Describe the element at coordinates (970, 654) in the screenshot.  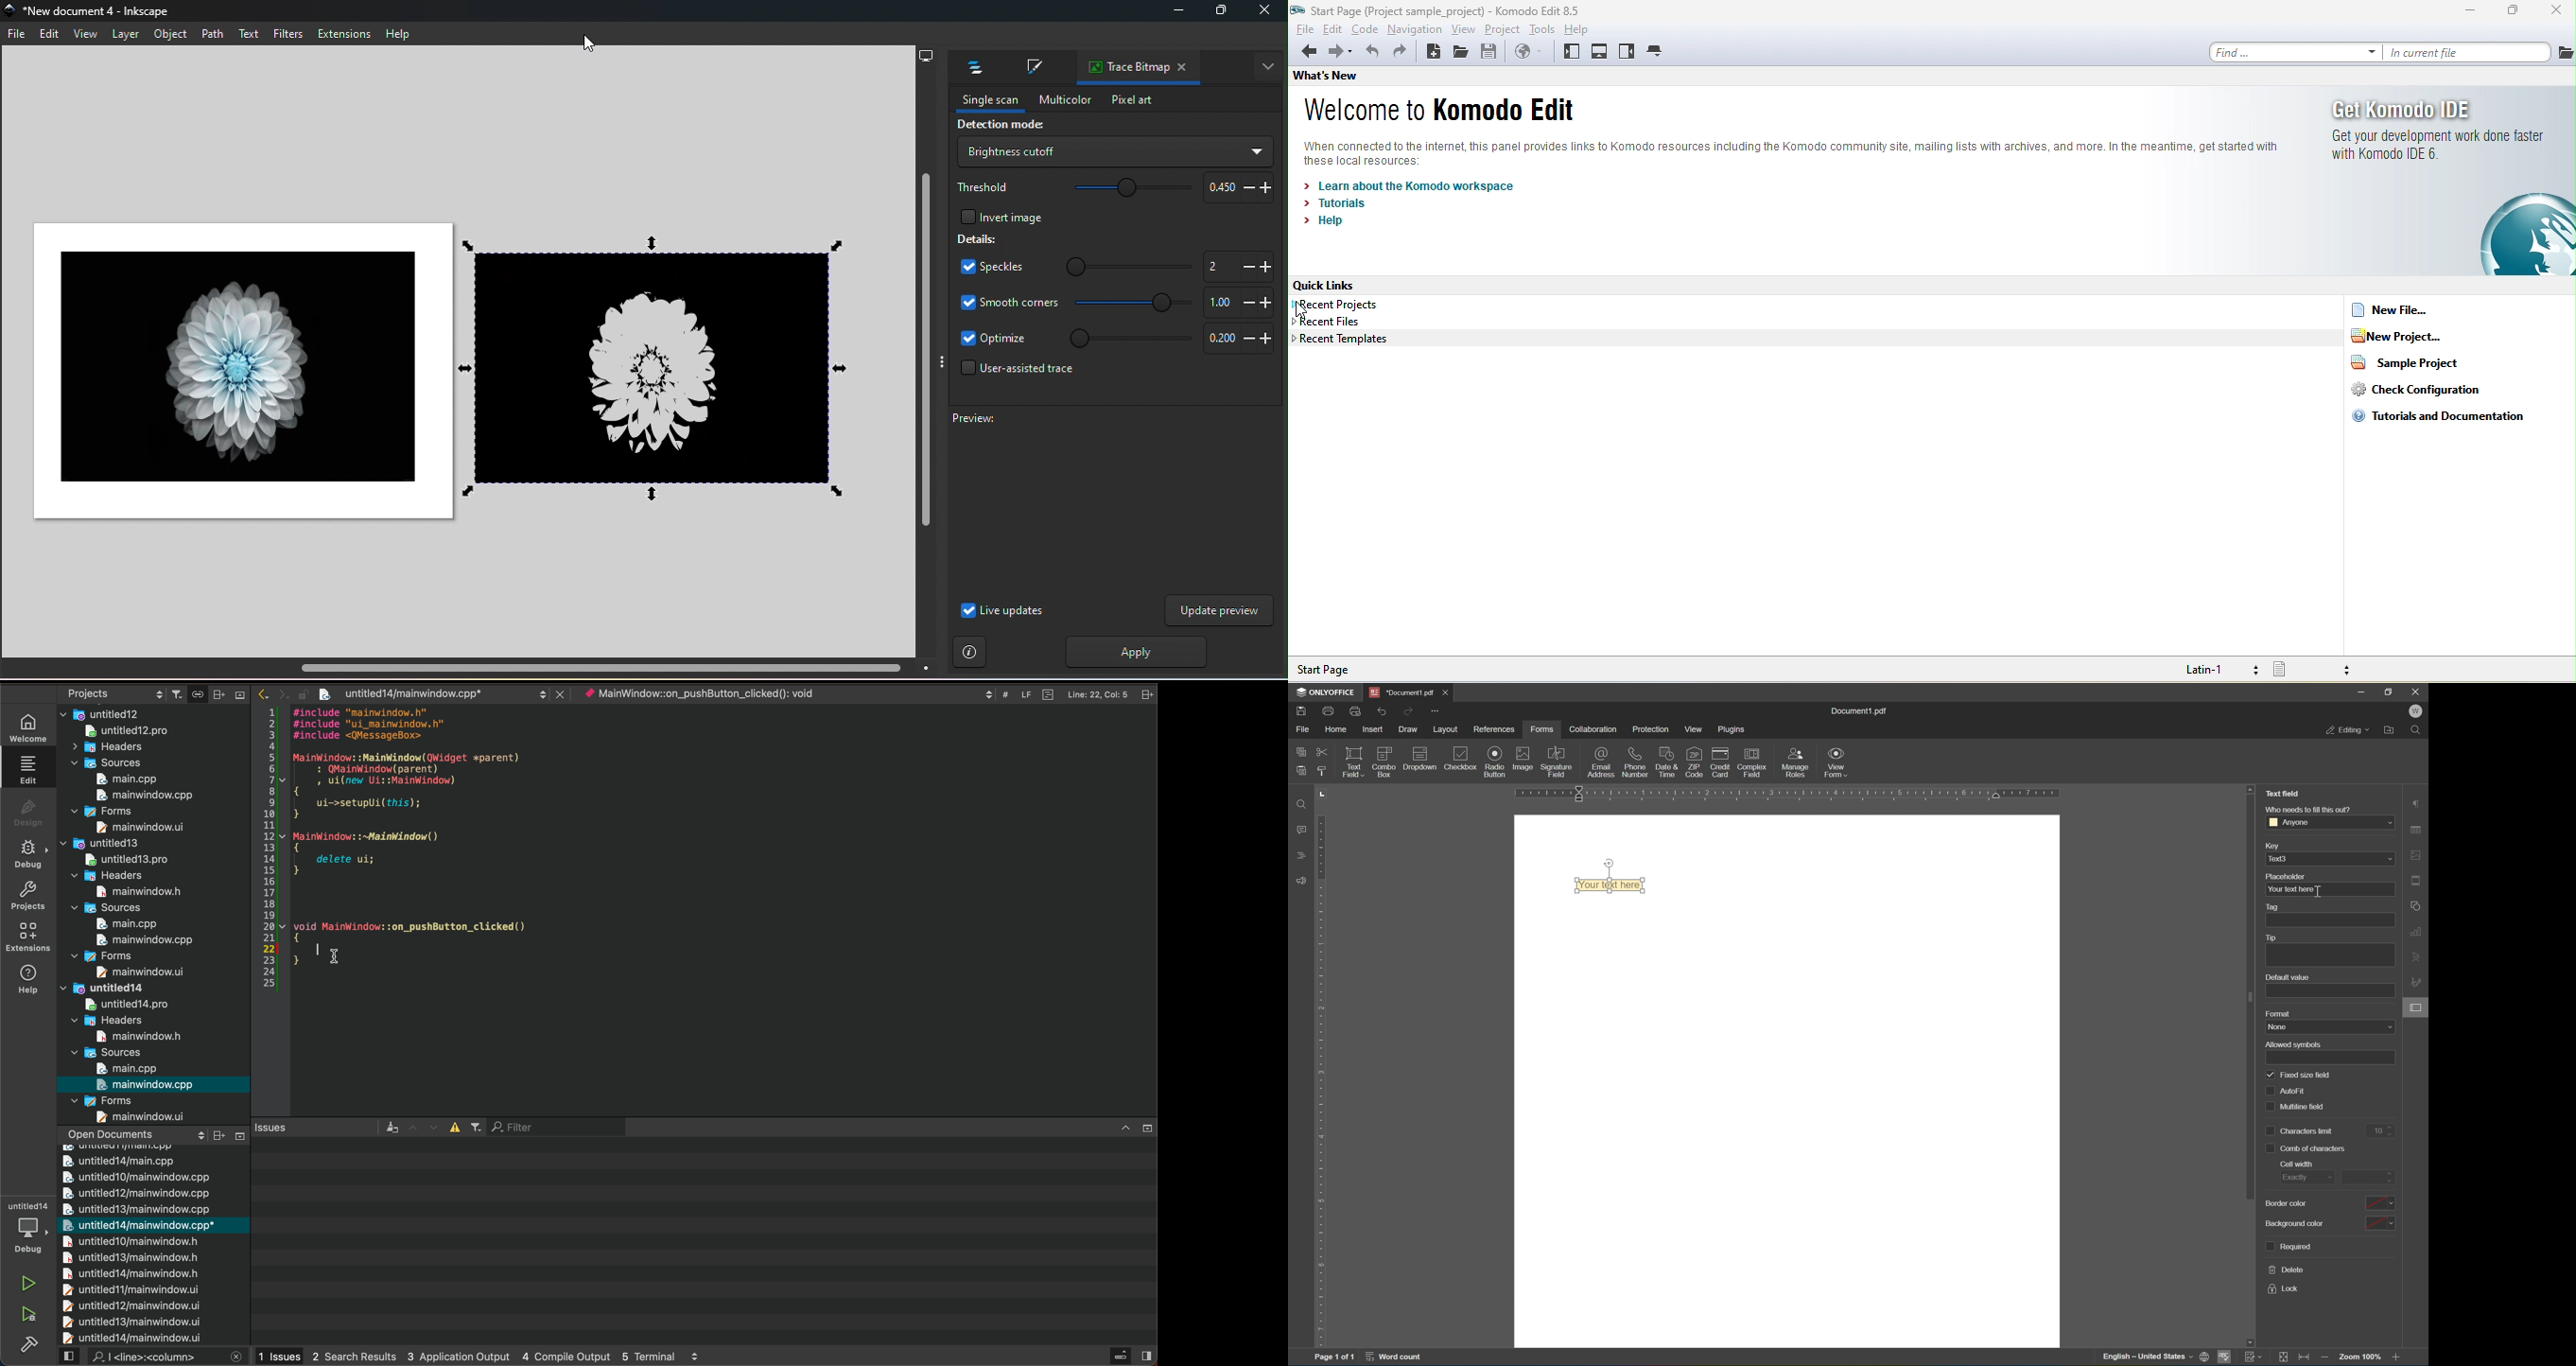
I see `Instructions` at that location.